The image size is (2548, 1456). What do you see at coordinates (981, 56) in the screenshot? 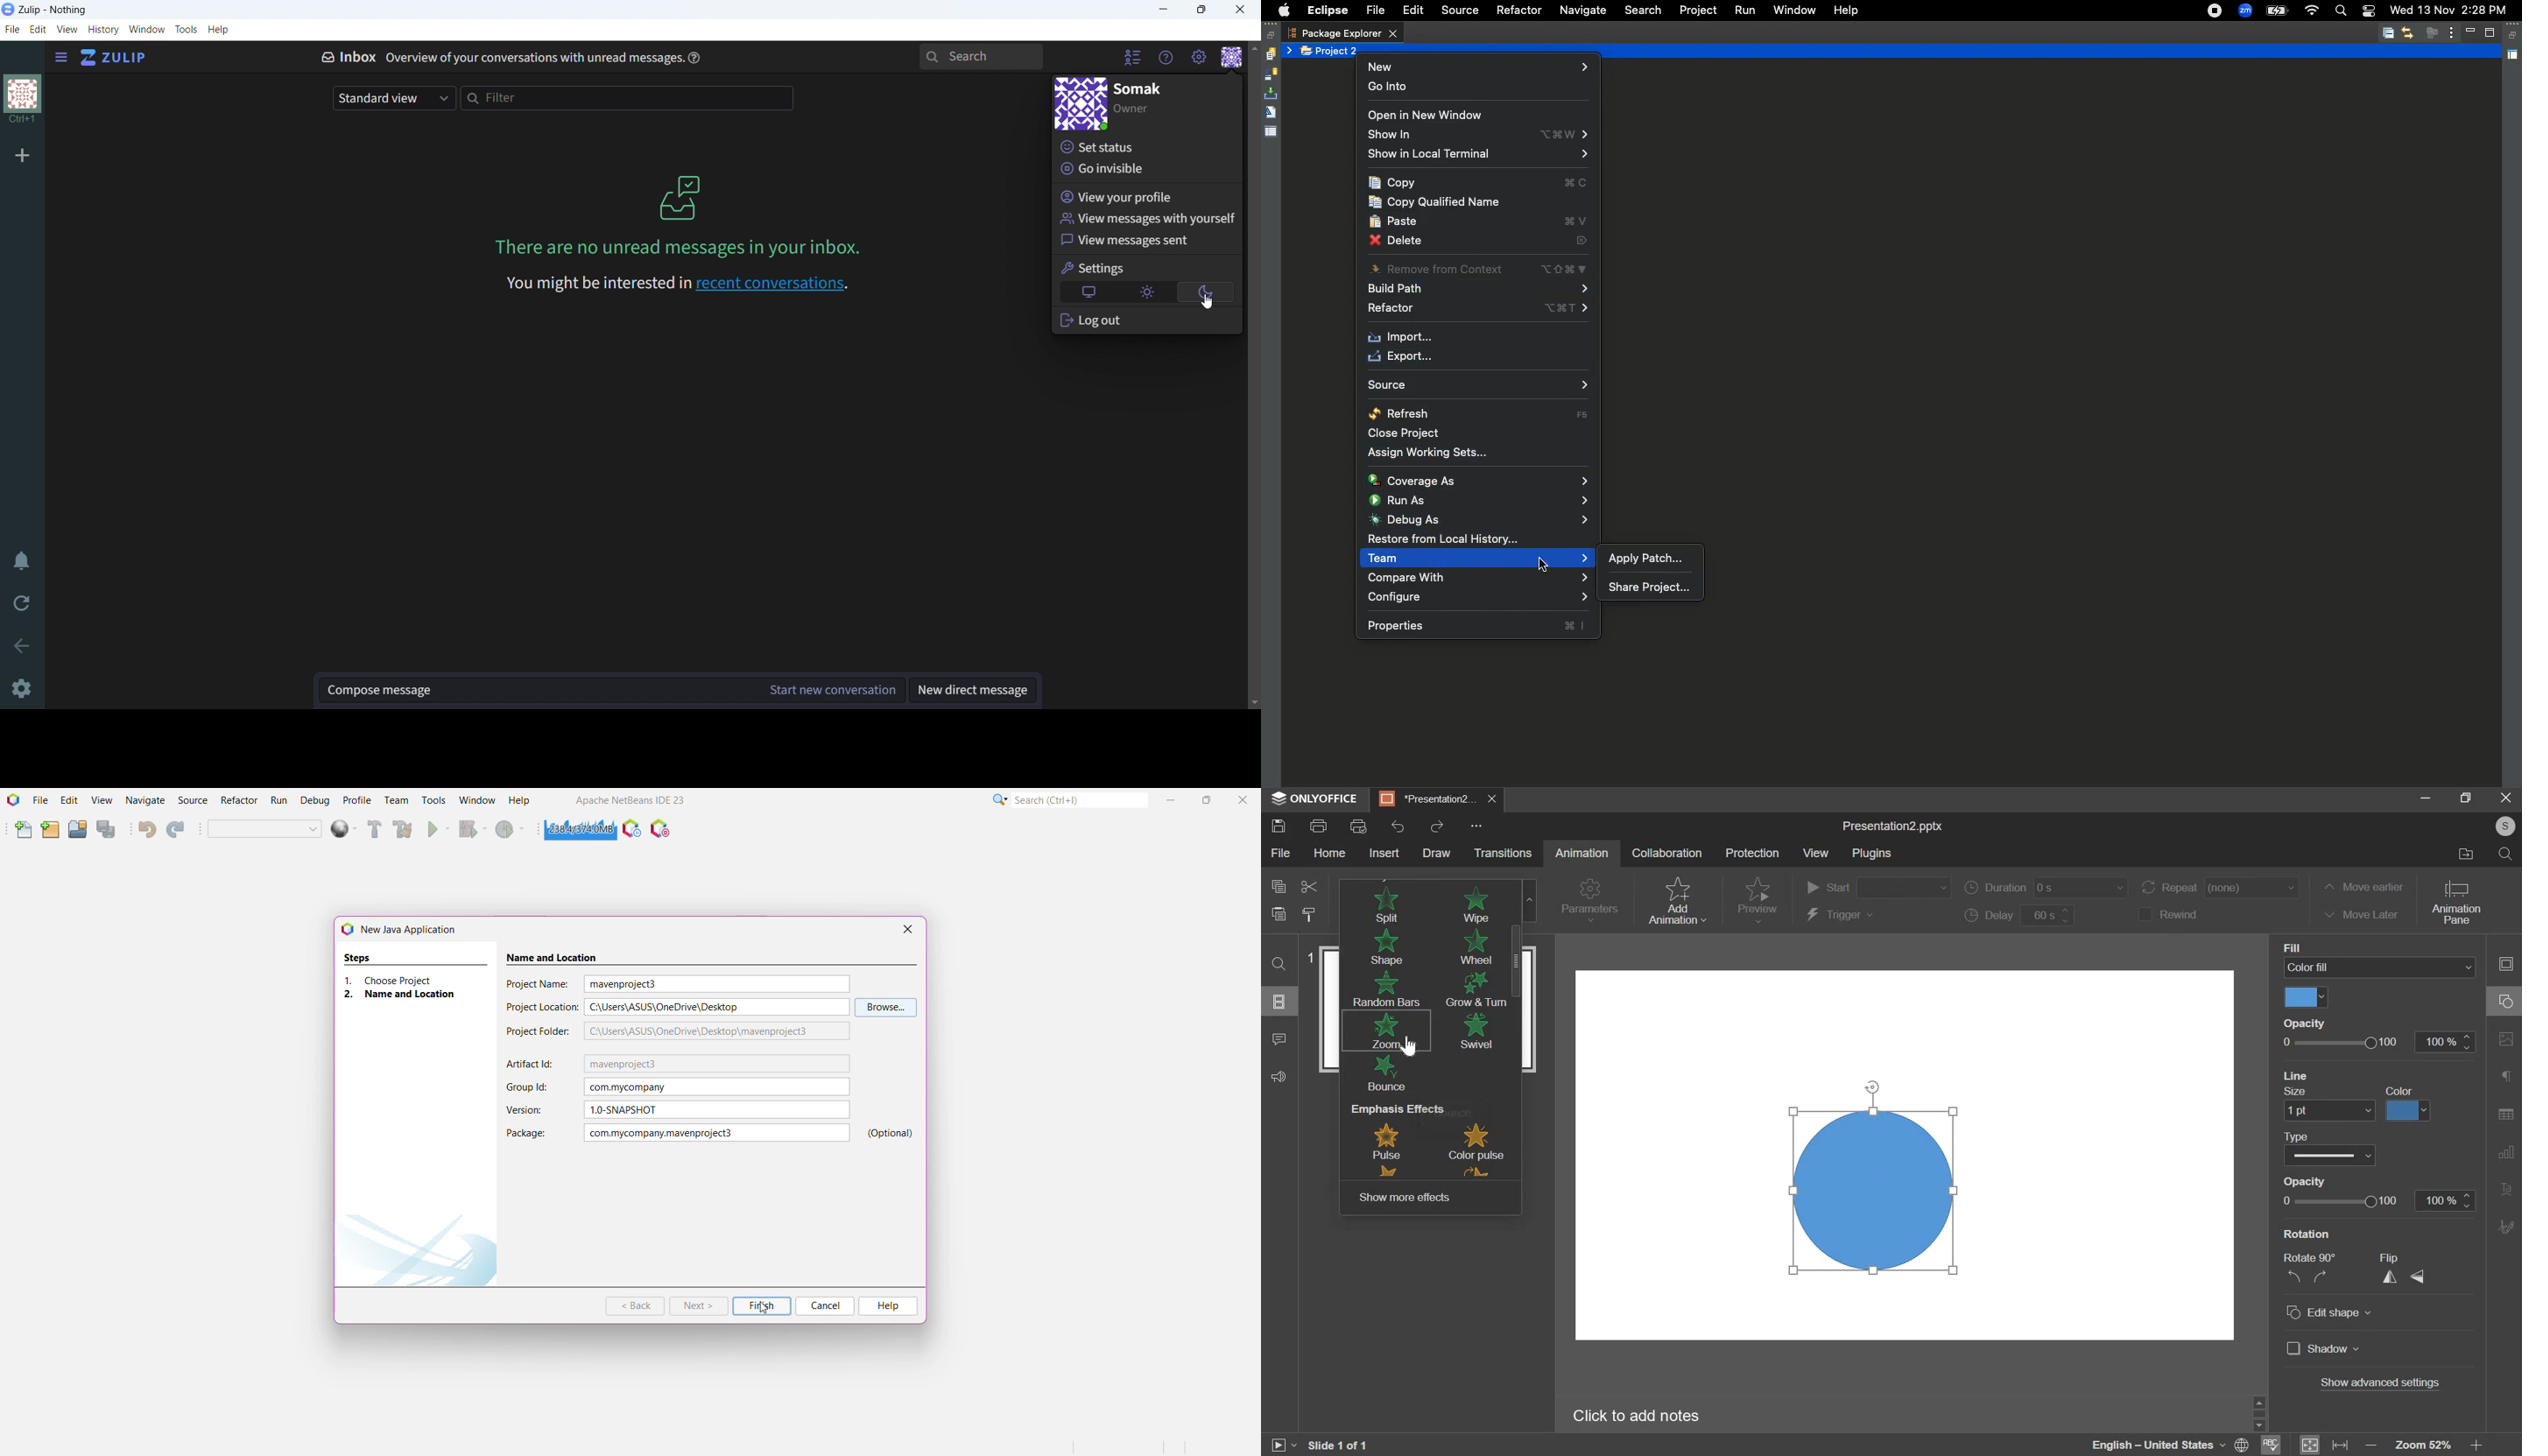
I see `search` at bounding box center [981, 56].